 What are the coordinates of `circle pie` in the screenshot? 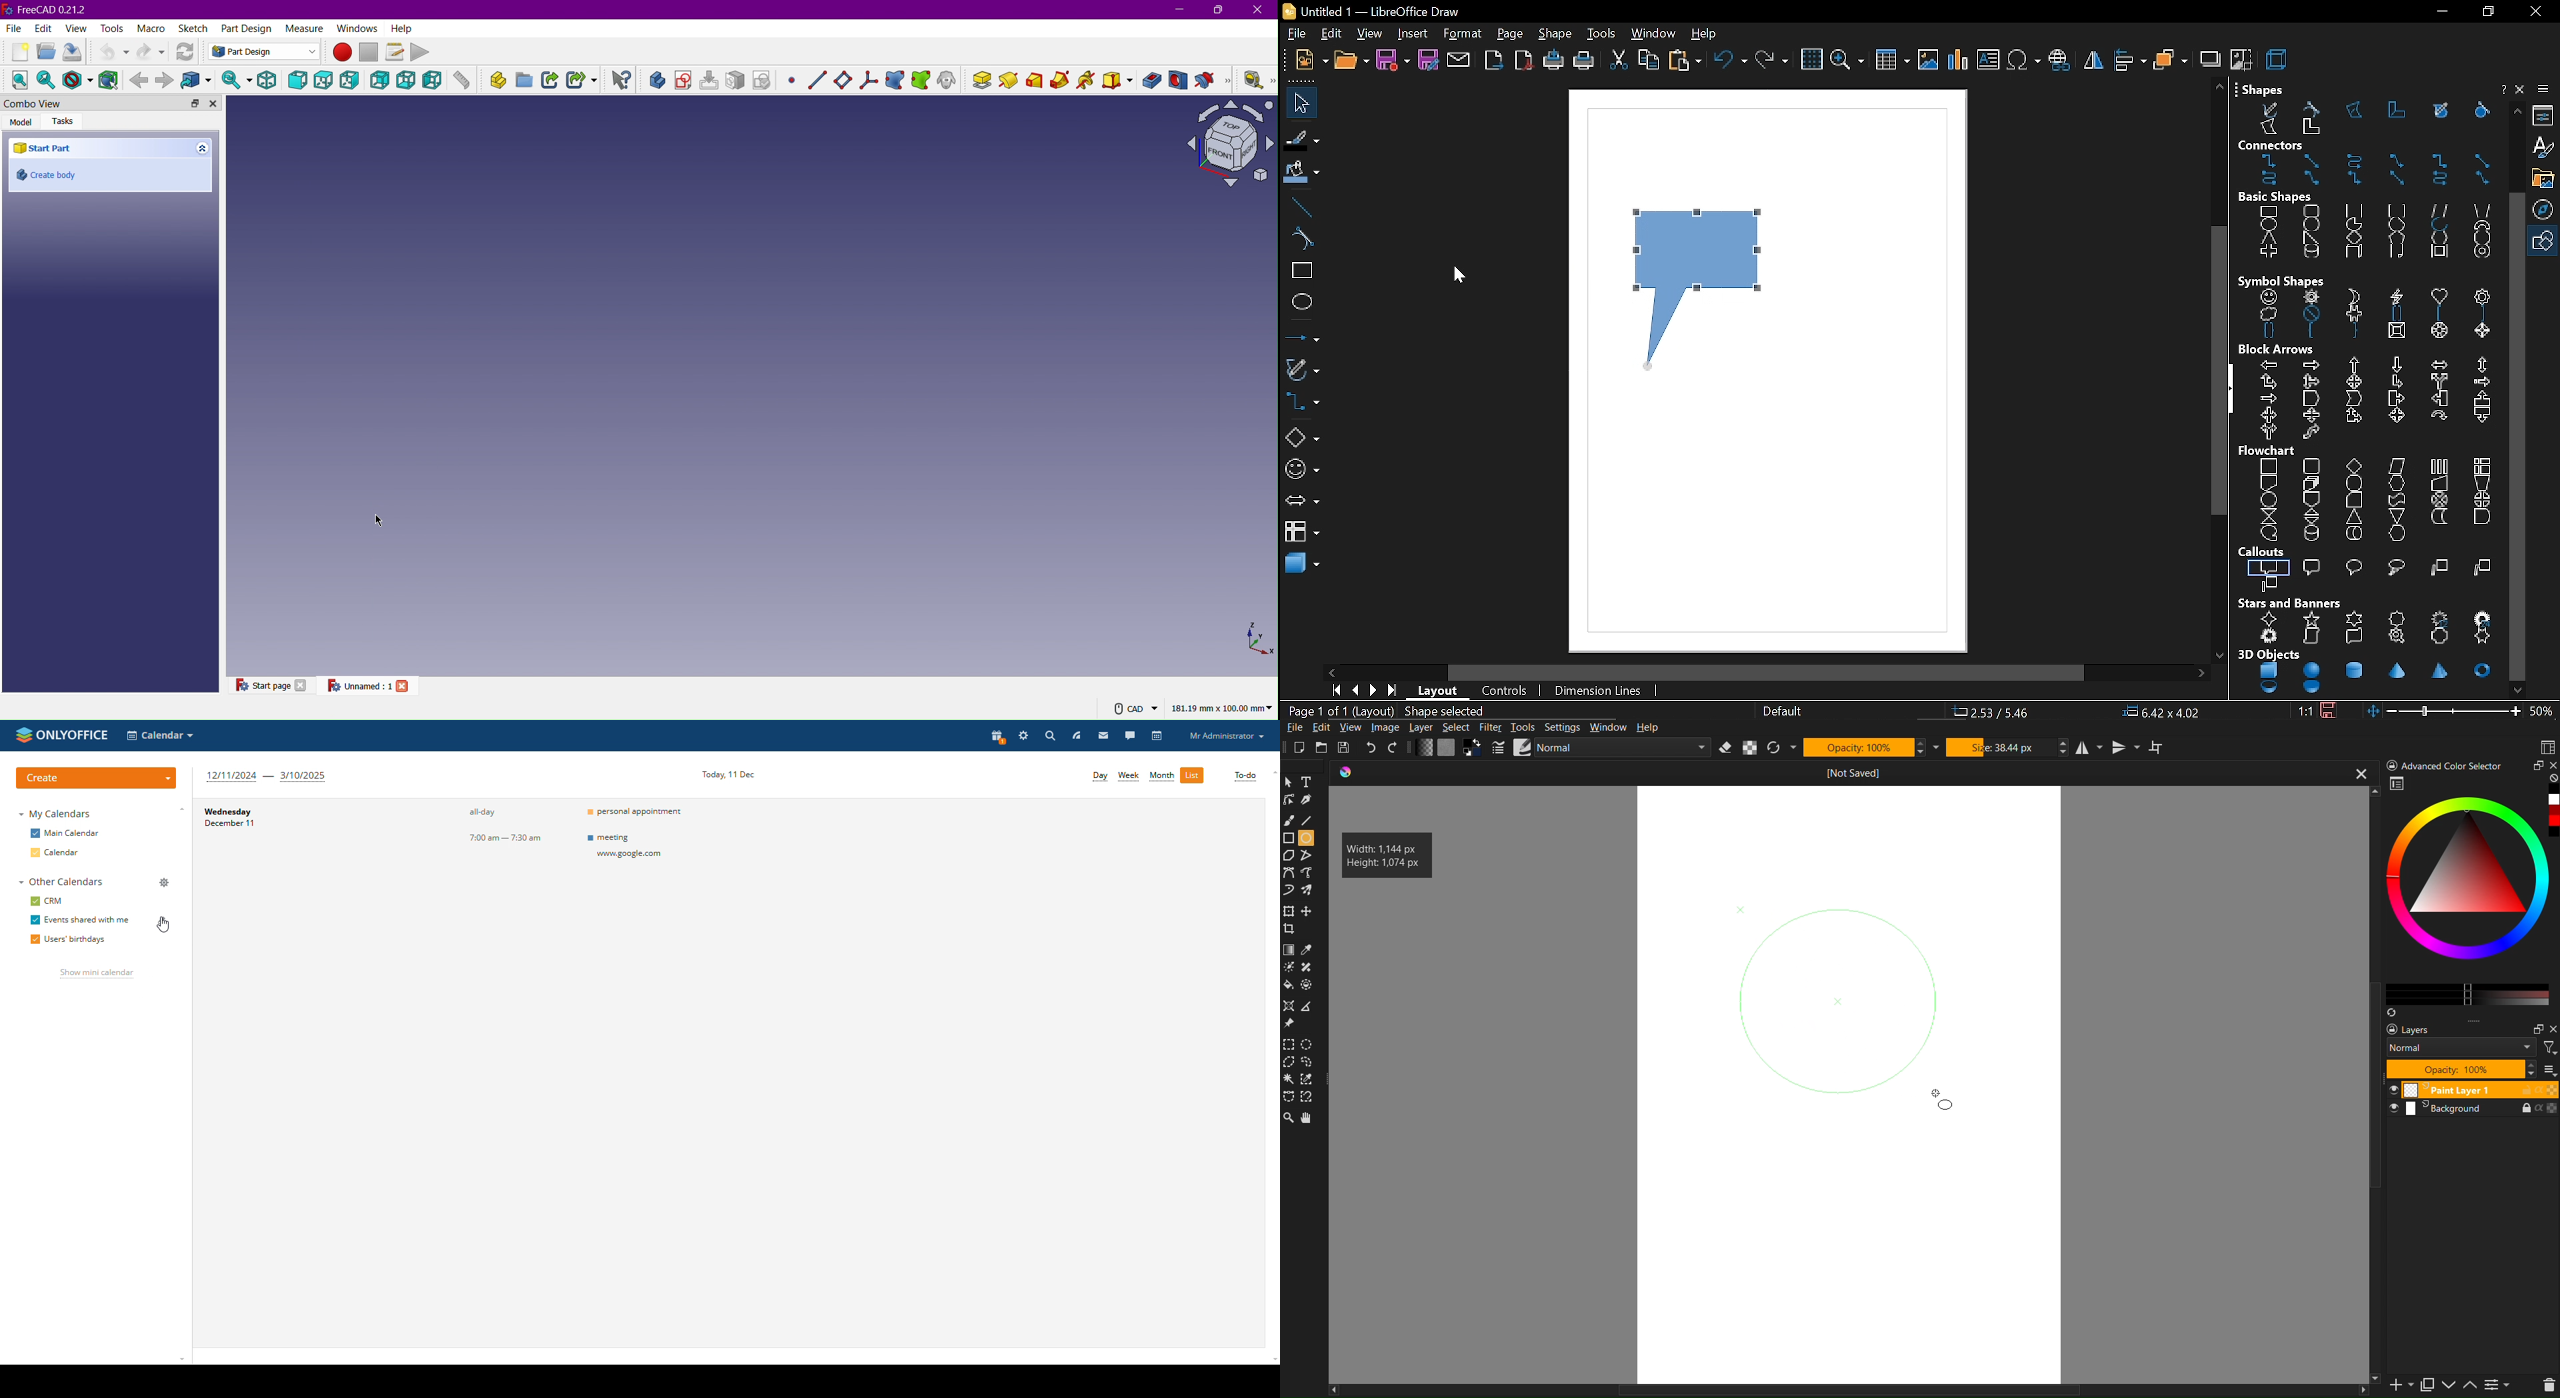 It's located at (2354, 224).